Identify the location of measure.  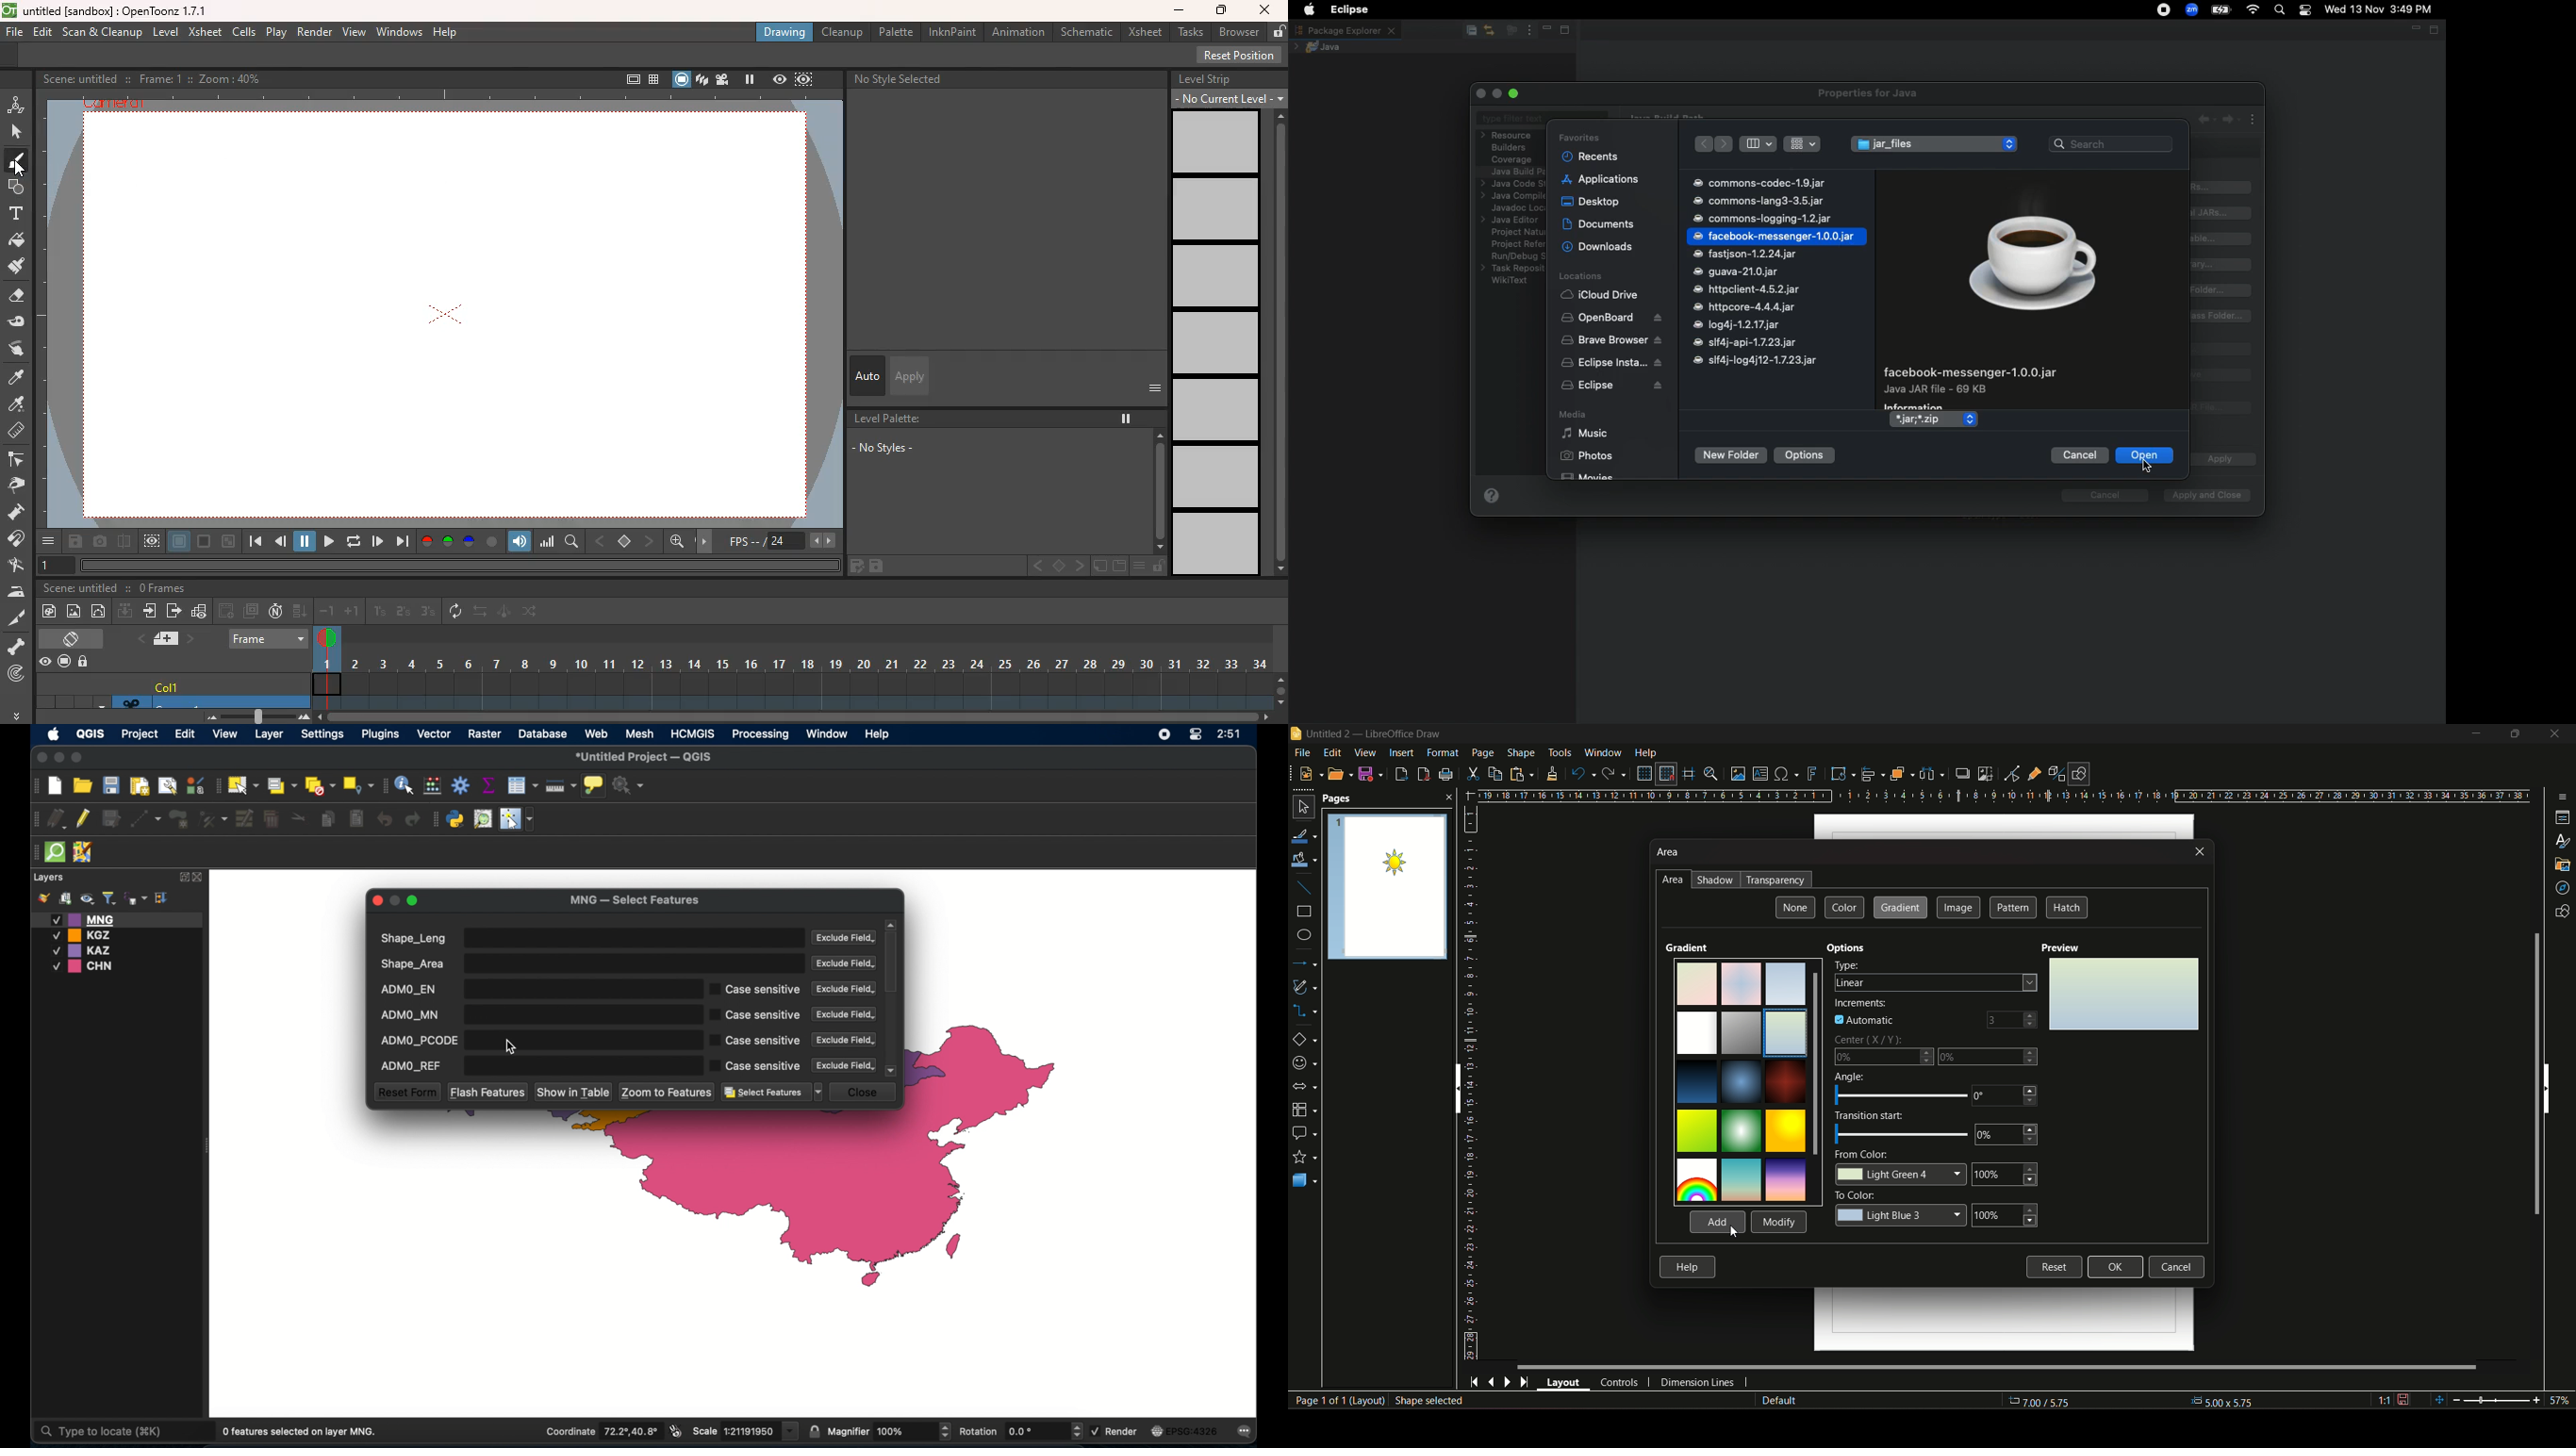
(18, 432).